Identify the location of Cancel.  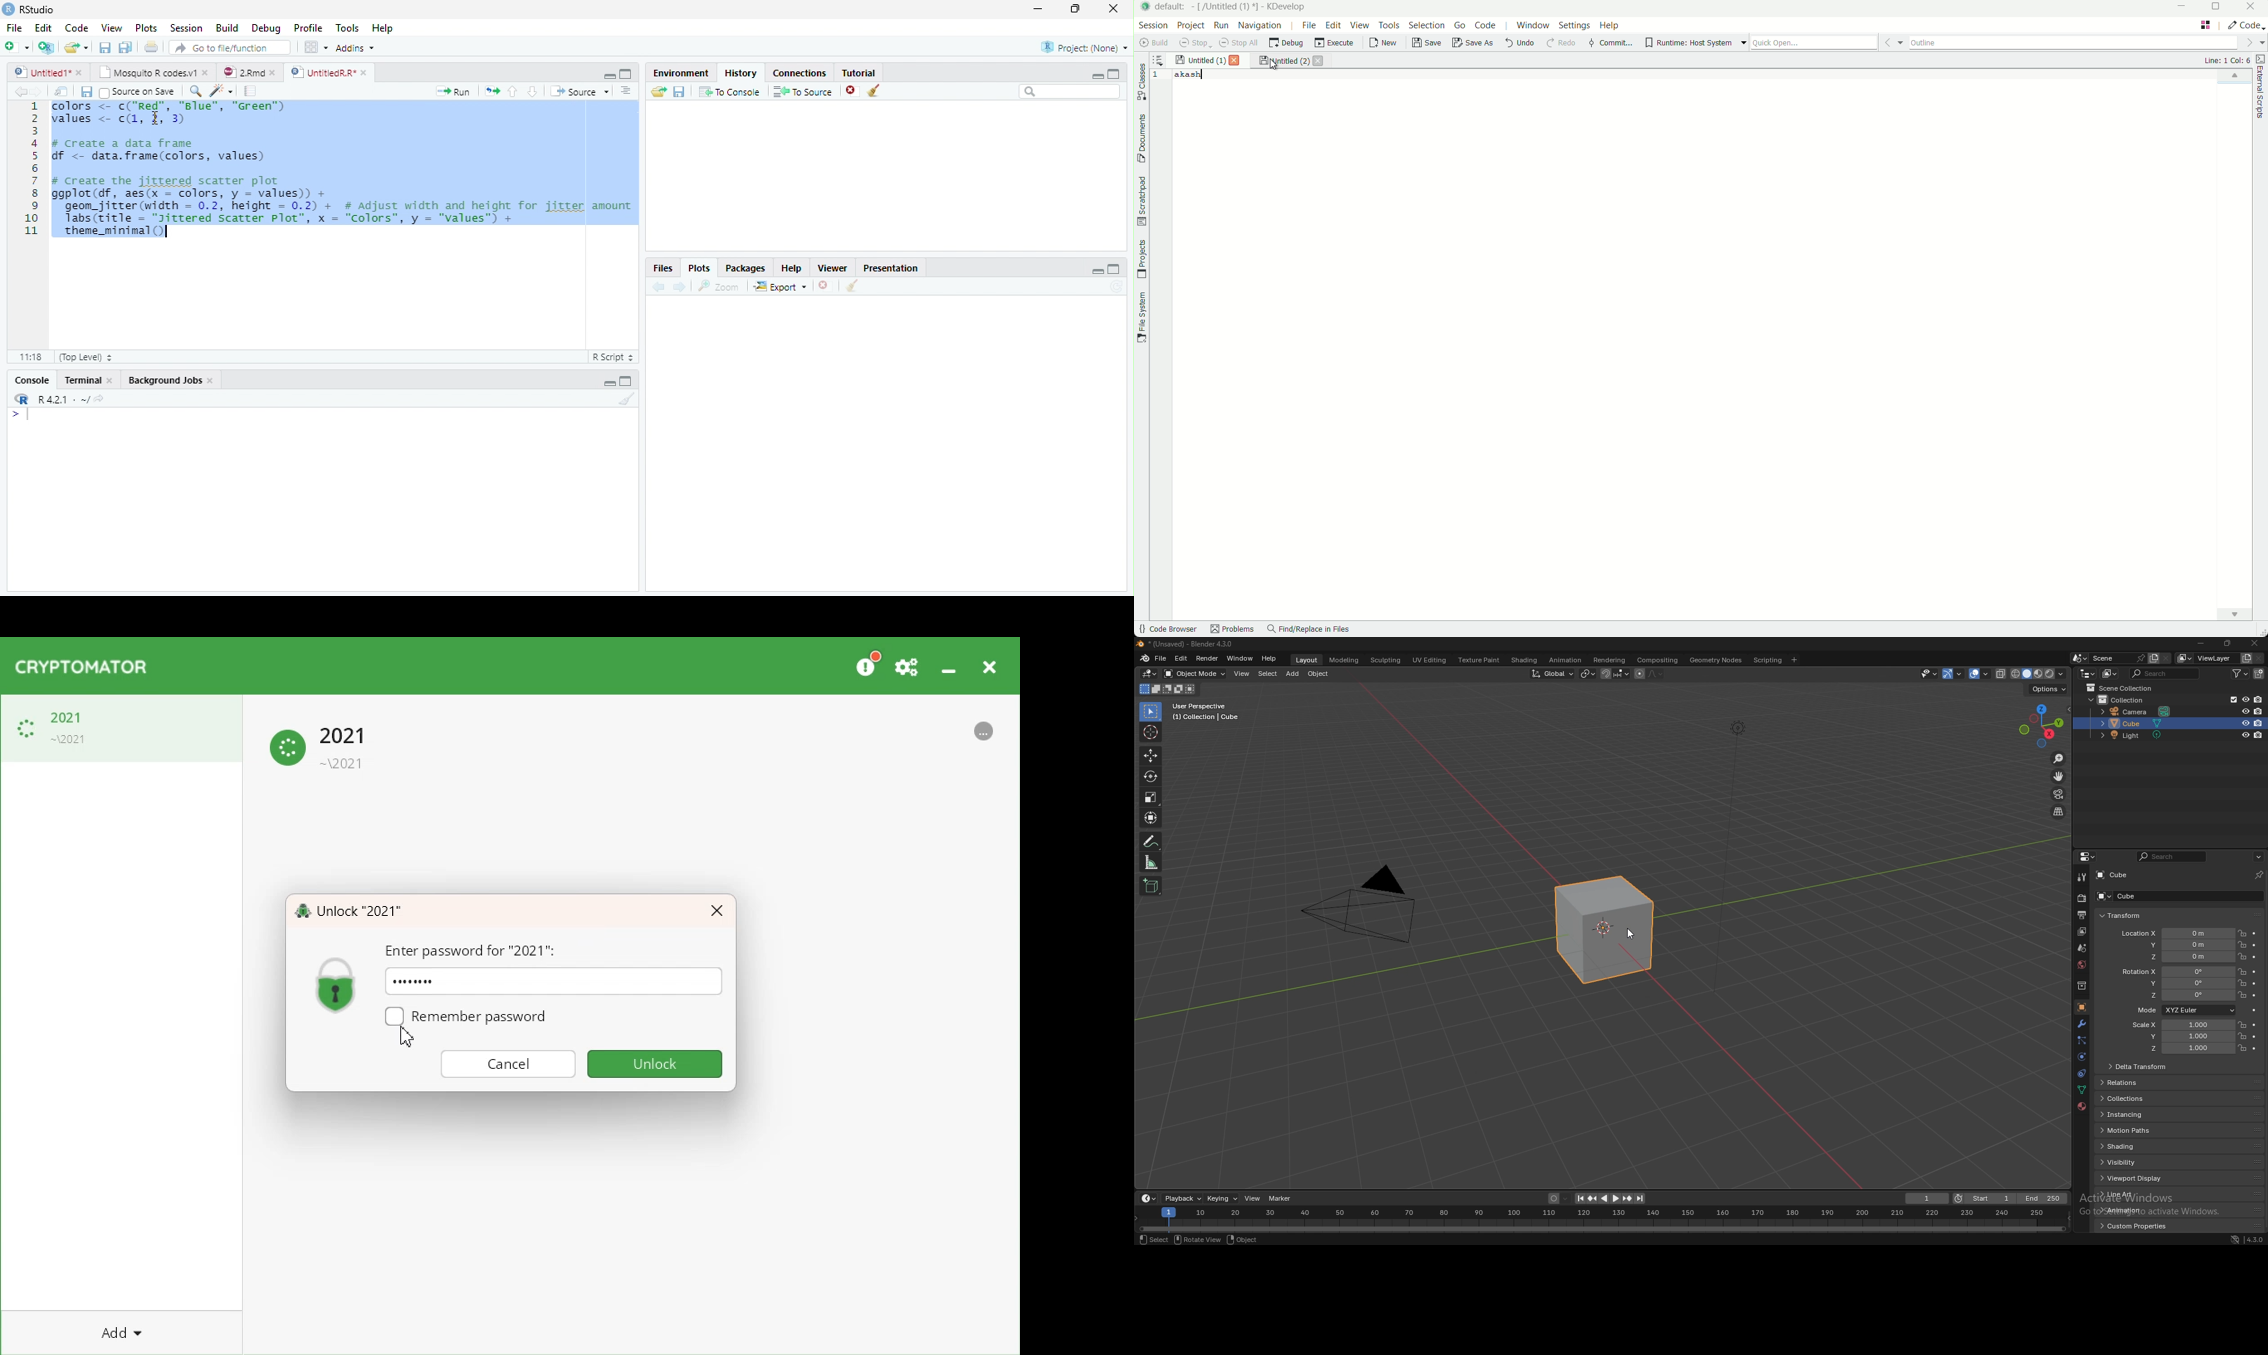
(508, 1063).